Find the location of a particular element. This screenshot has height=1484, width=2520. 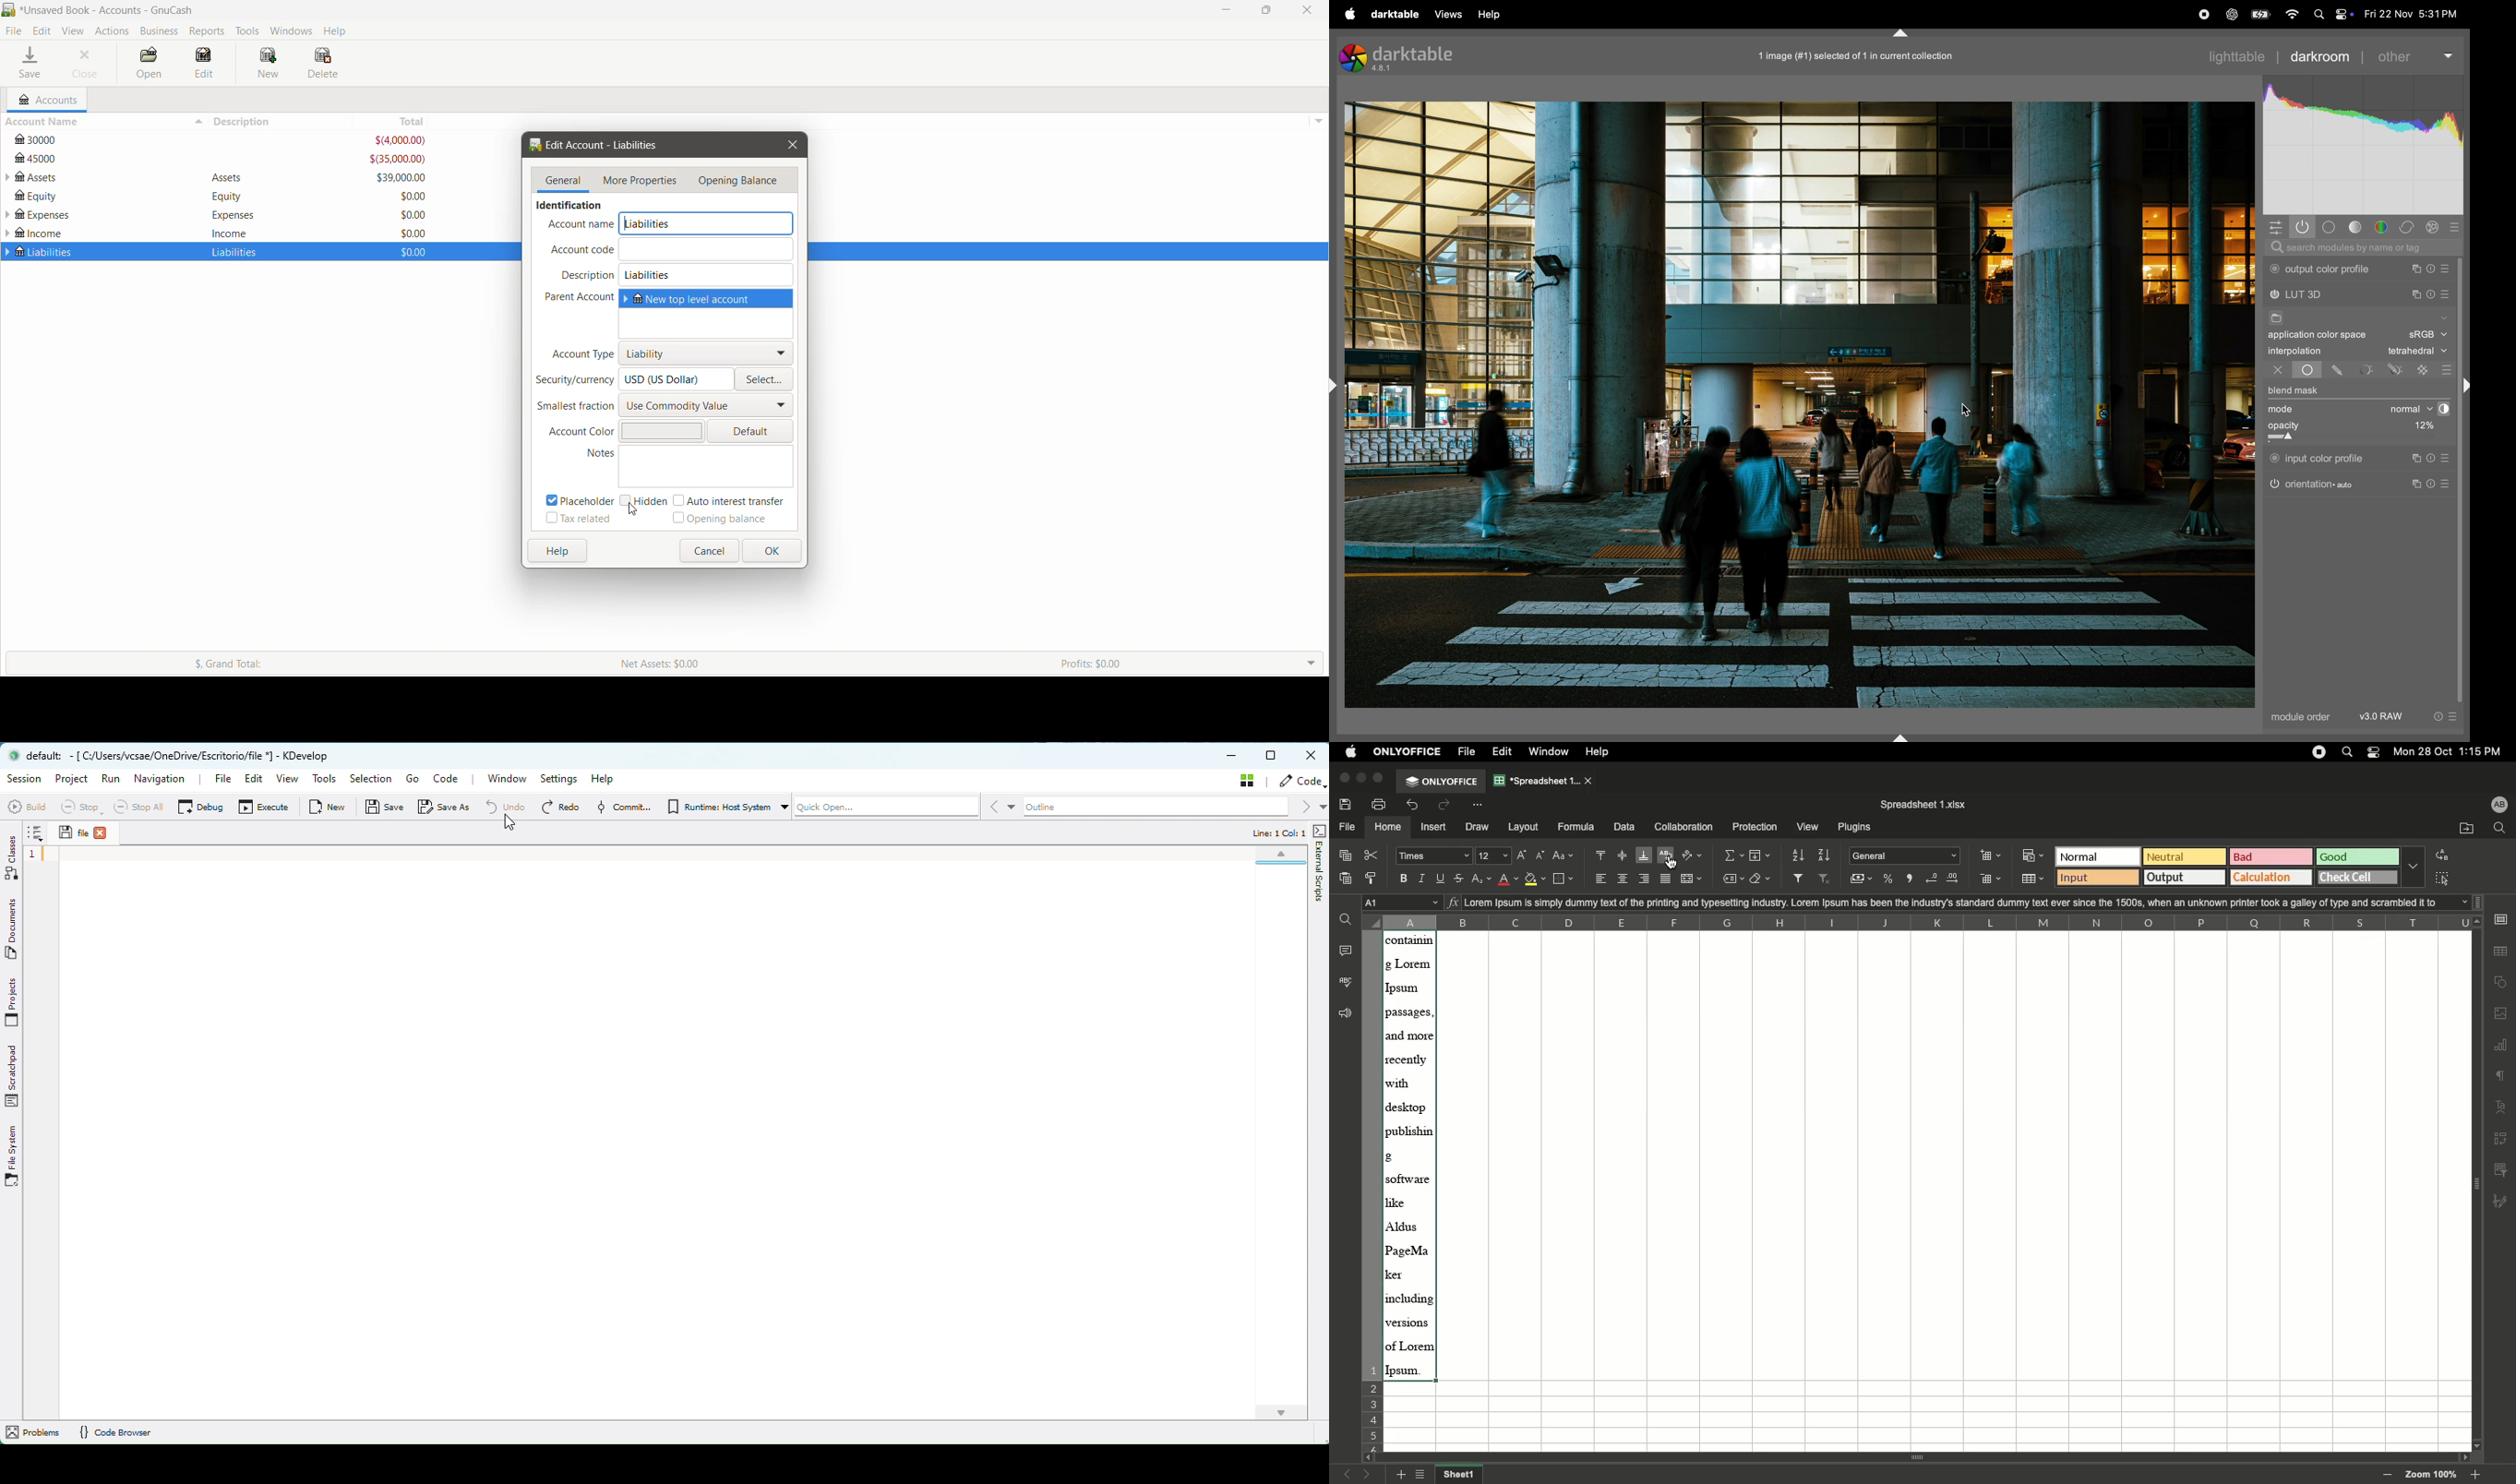

Strikethrough is located at coordinates (1462, 877).